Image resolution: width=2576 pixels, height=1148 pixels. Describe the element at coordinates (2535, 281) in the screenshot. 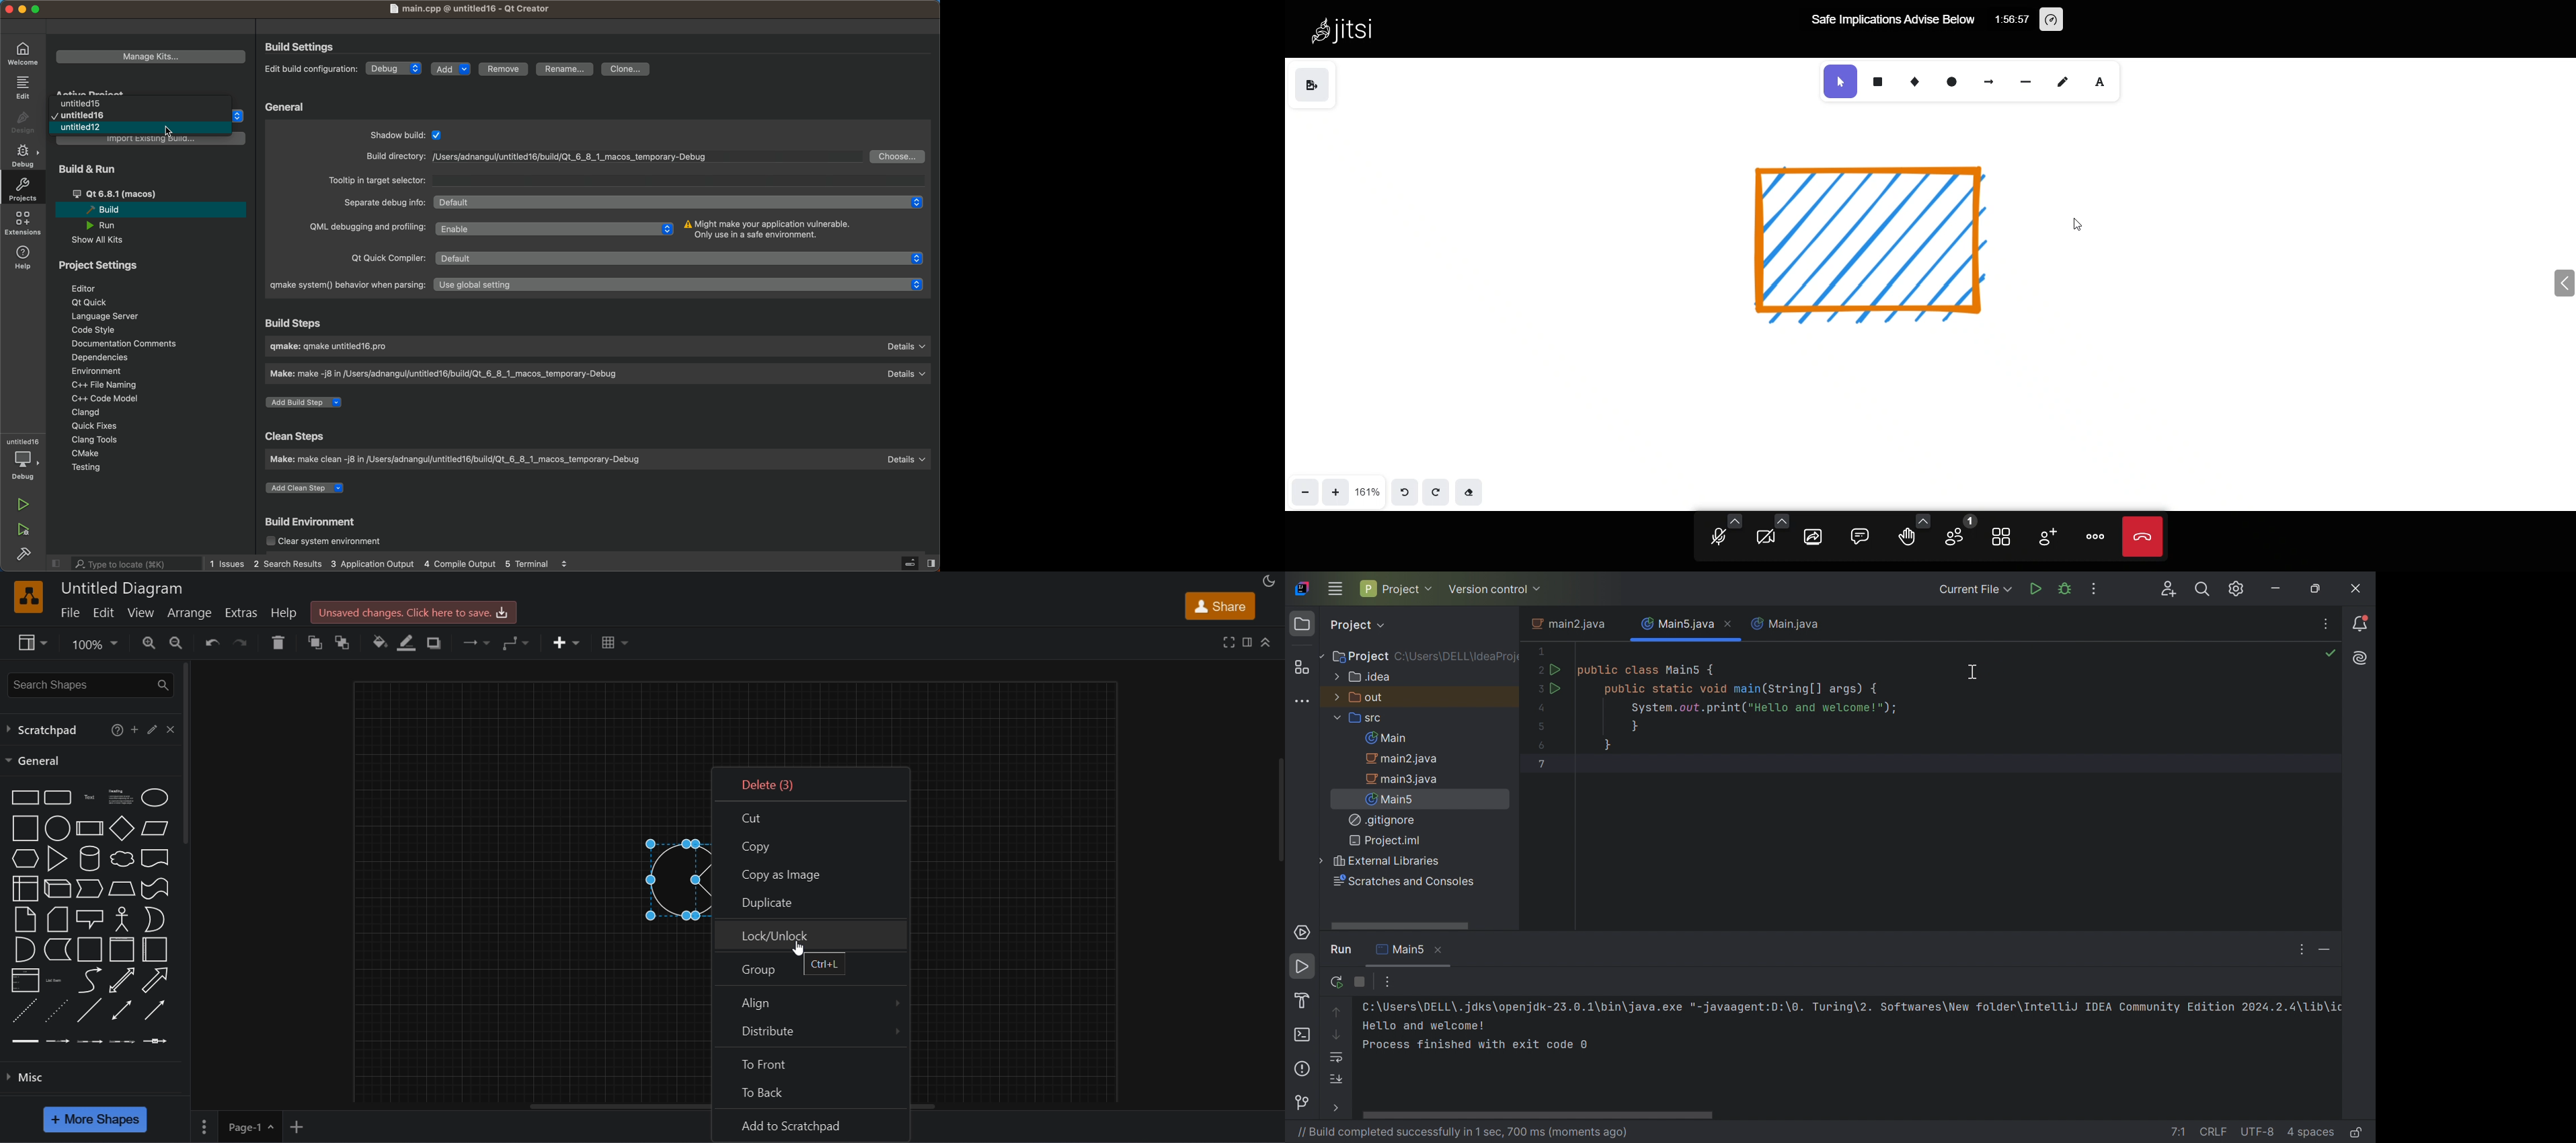

I see `expand` at that location.